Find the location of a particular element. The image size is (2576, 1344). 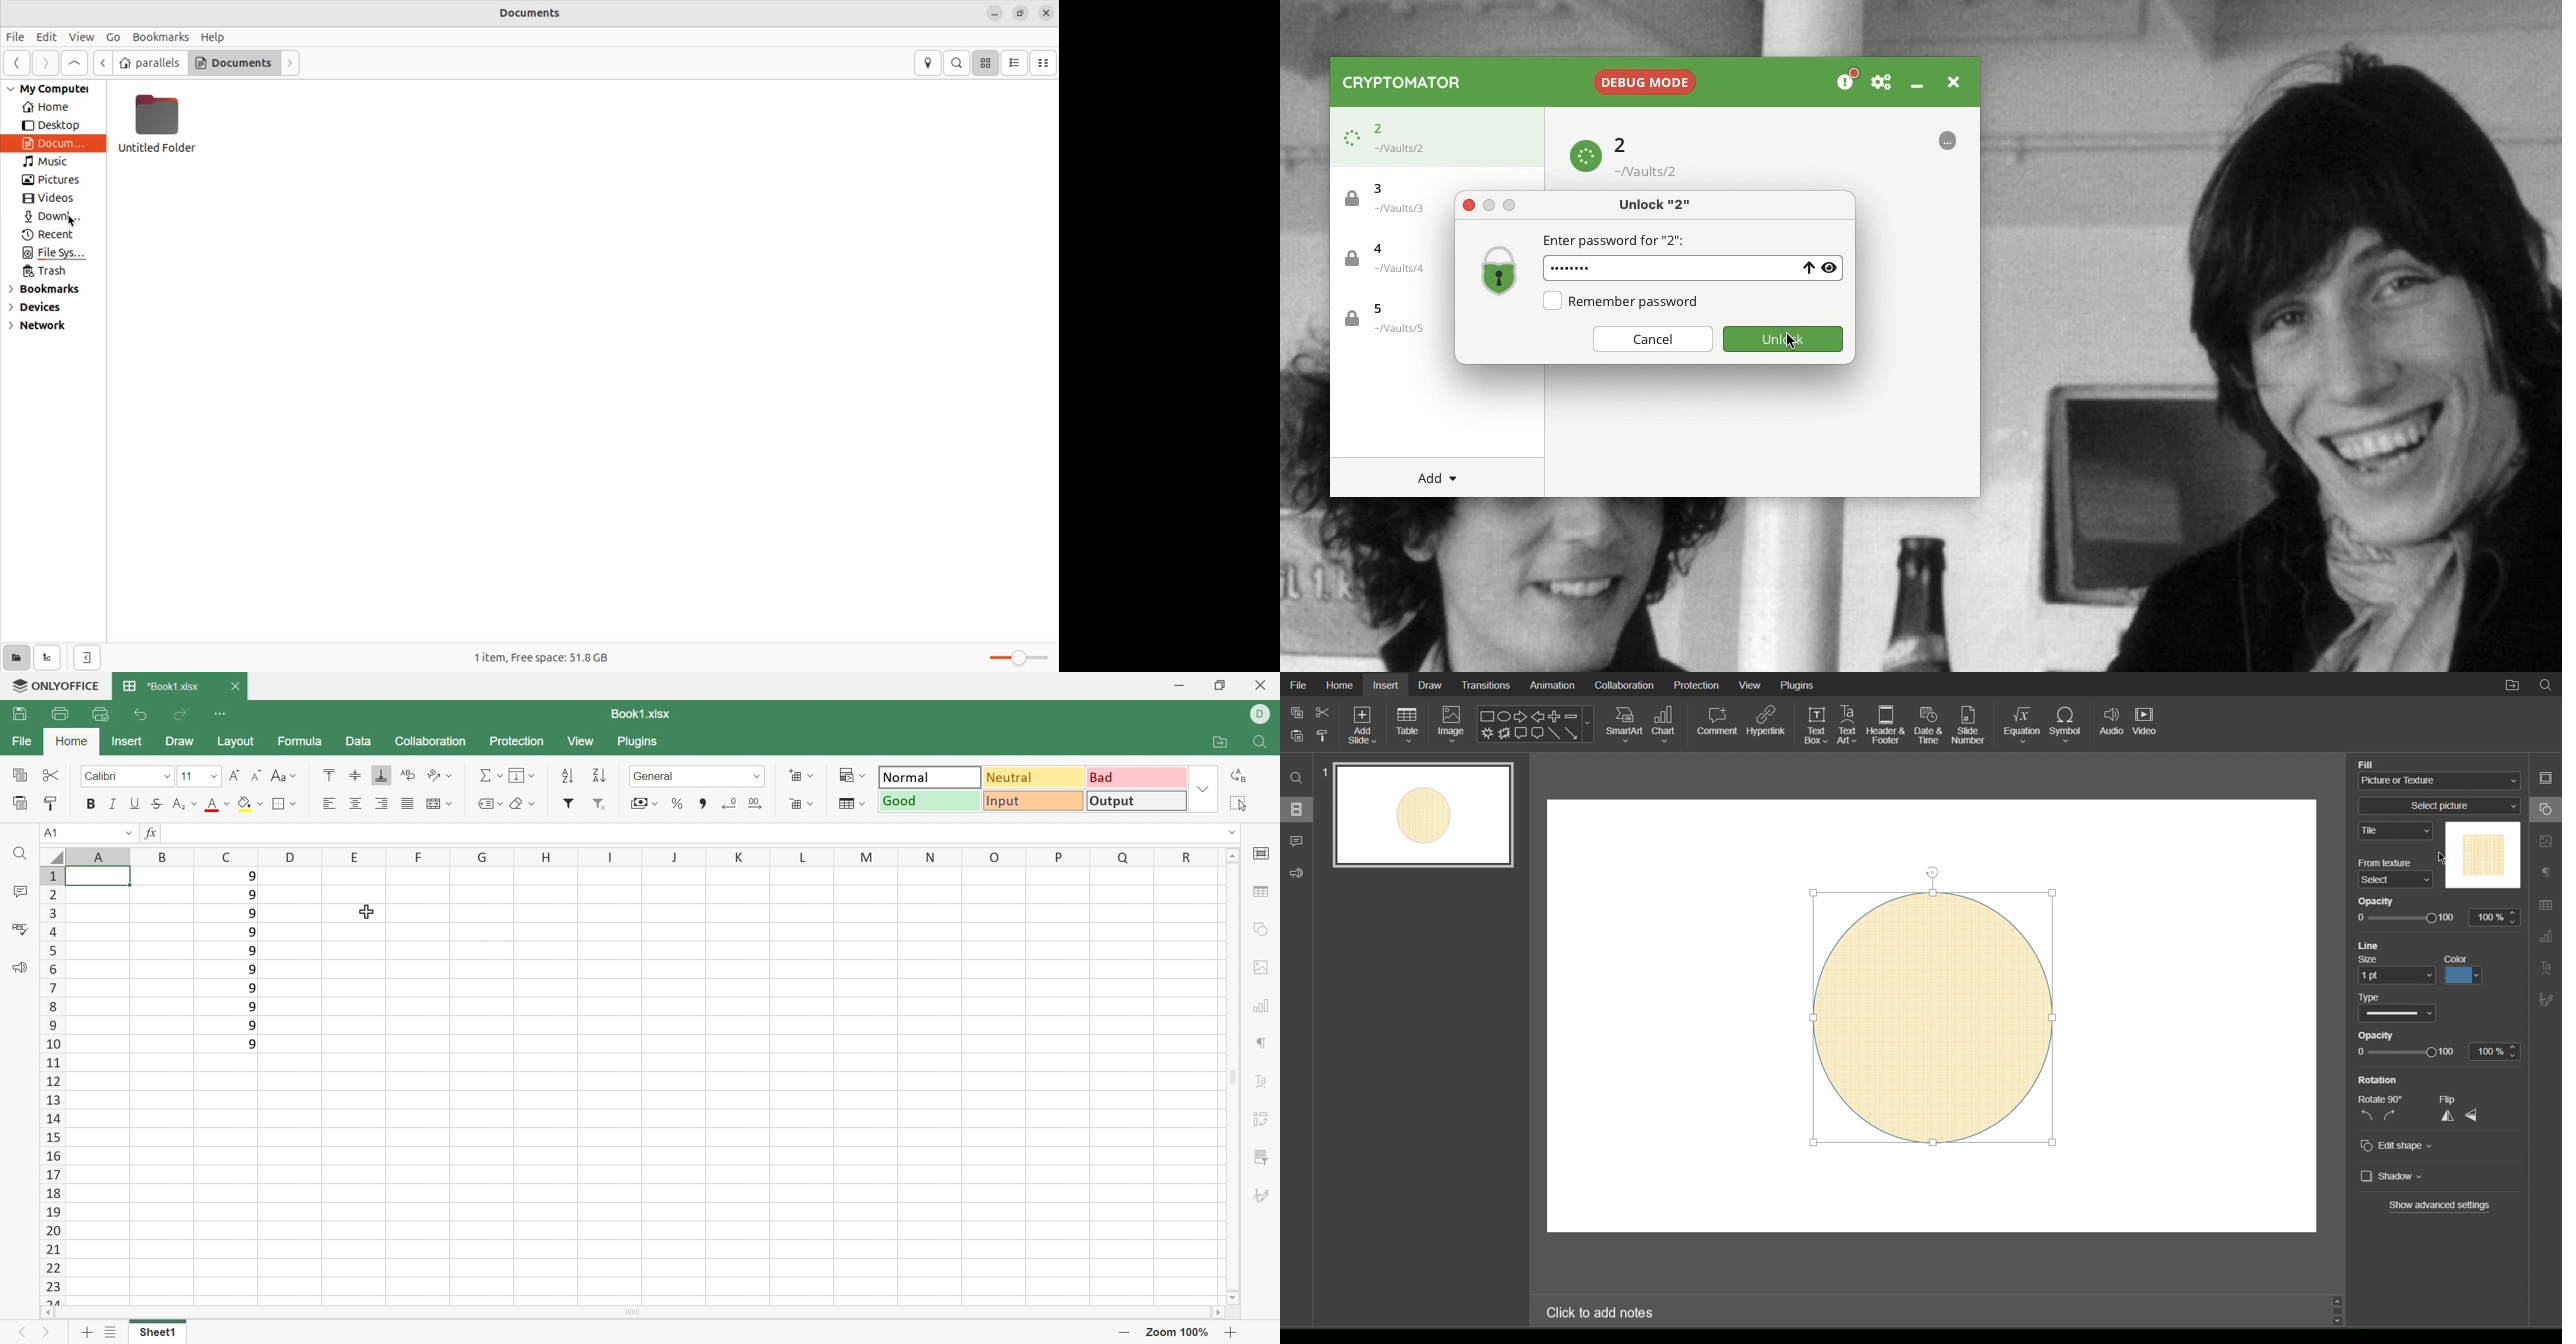

rotate right is located at coordinates (2395, 1117).